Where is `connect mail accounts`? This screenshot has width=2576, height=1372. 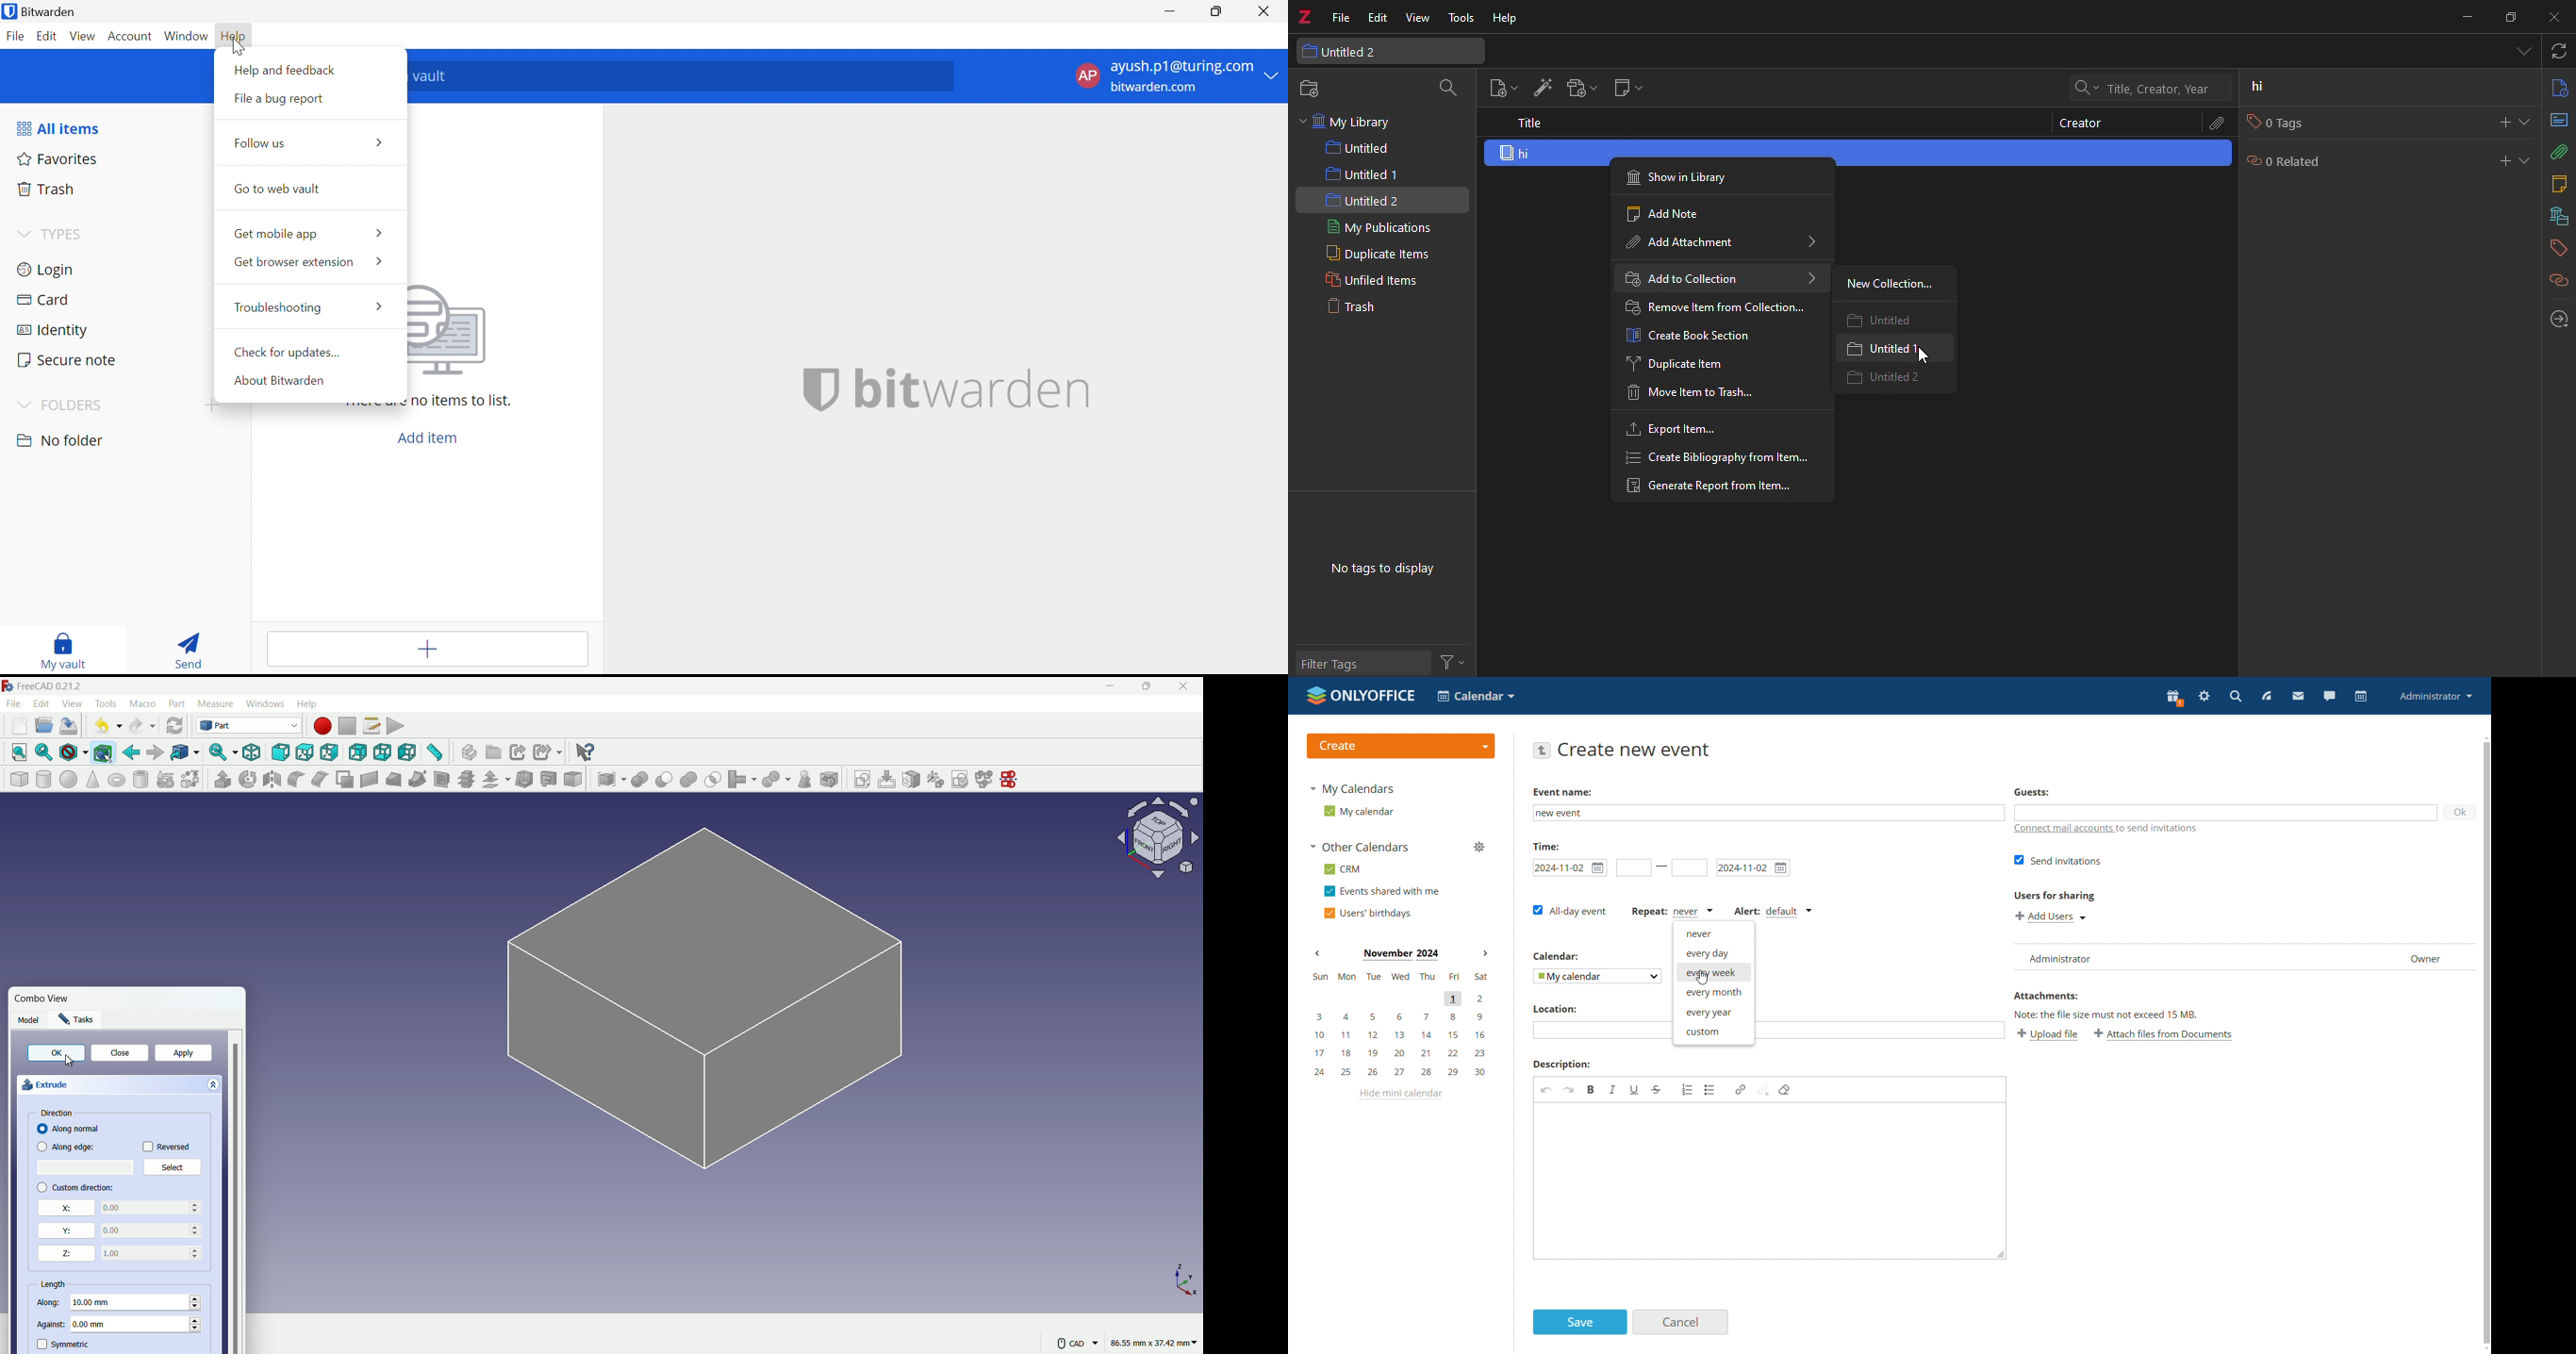 connect mail accounts is located at coordinates (2106, 829).